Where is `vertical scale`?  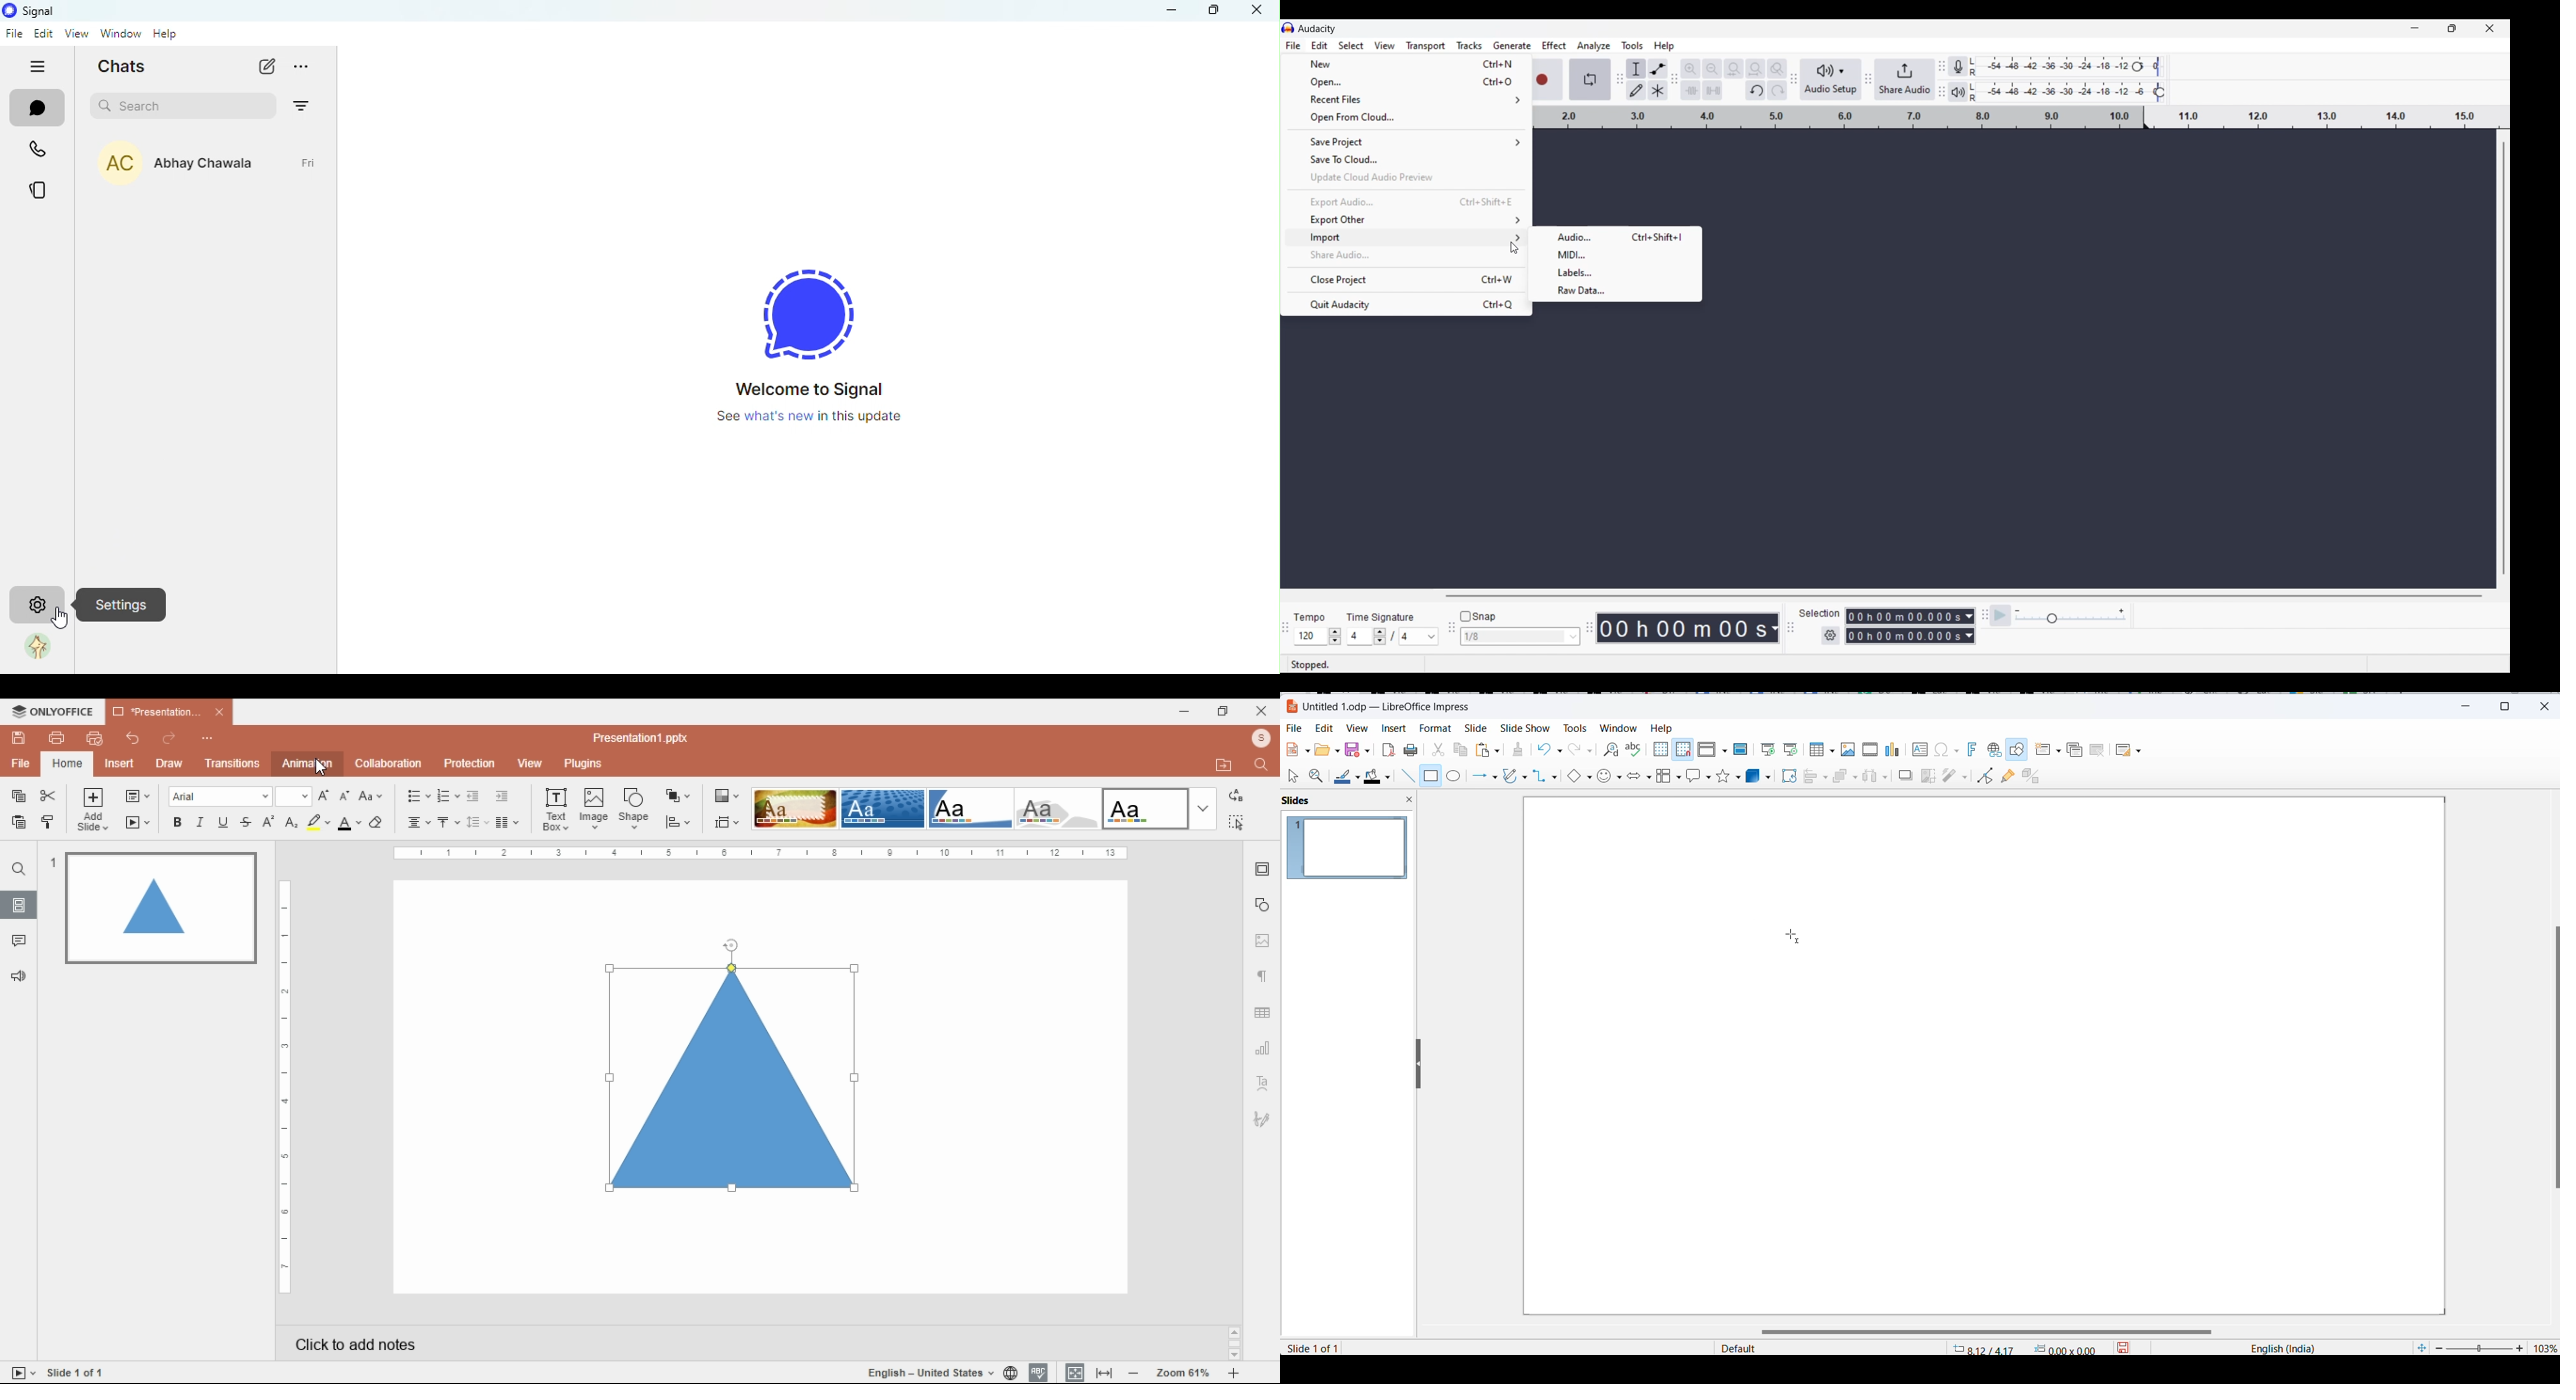 vertical scale is located at coordinates (282, 1088).